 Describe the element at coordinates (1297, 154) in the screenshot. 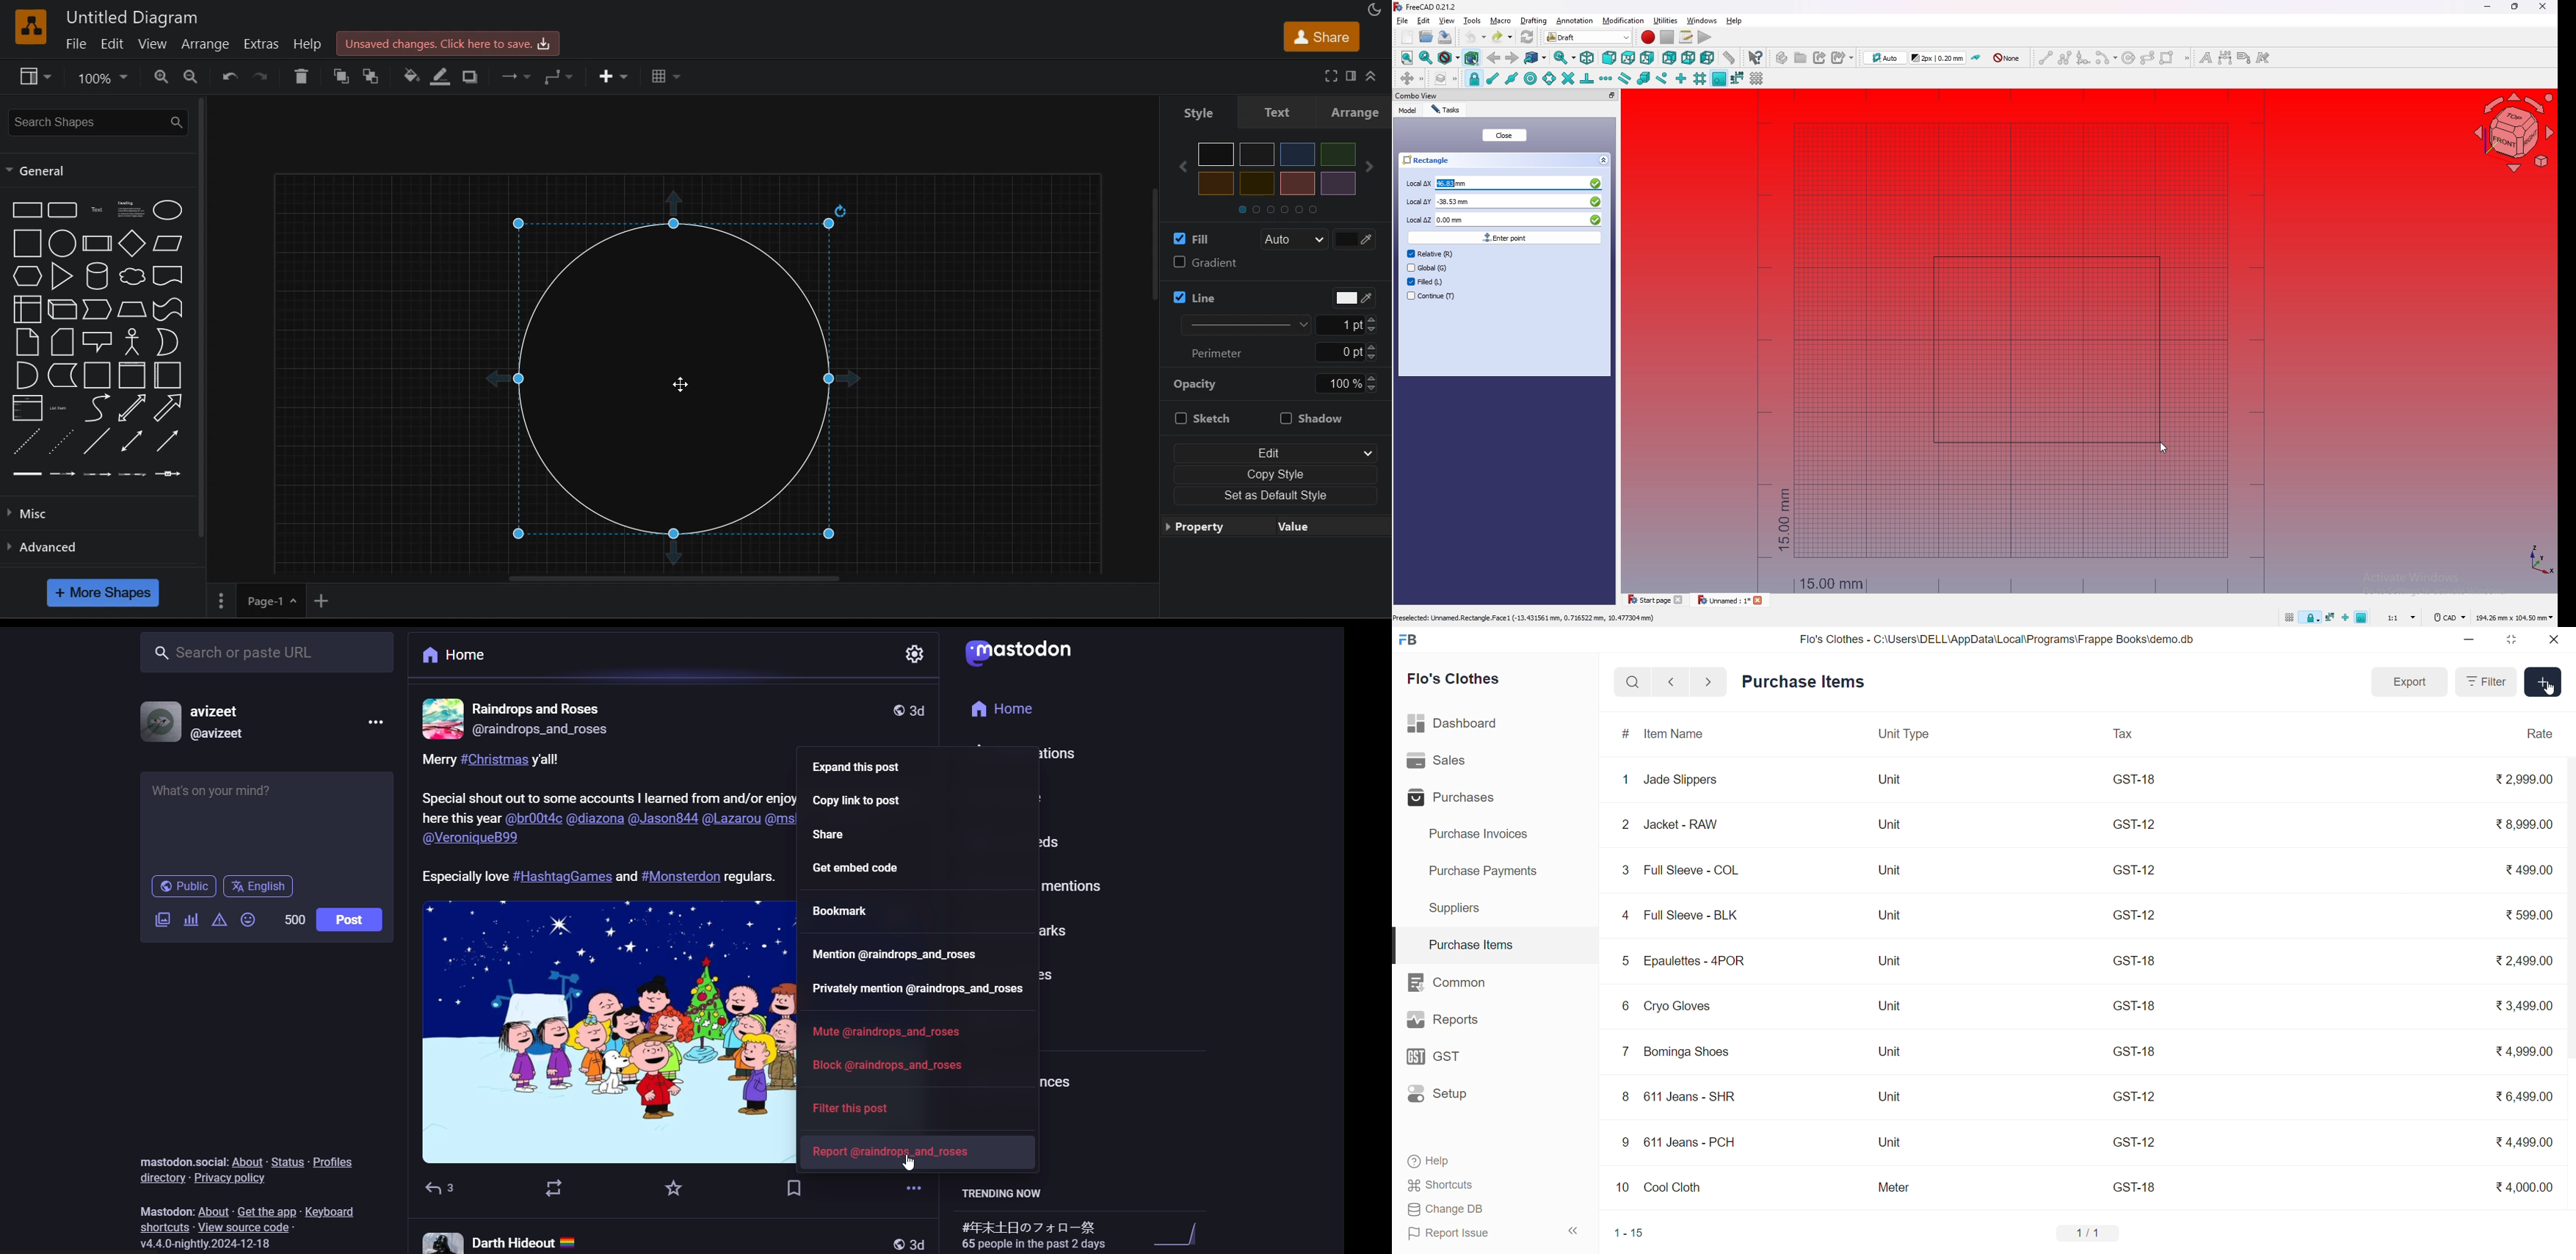

I see `blue color` at that location.